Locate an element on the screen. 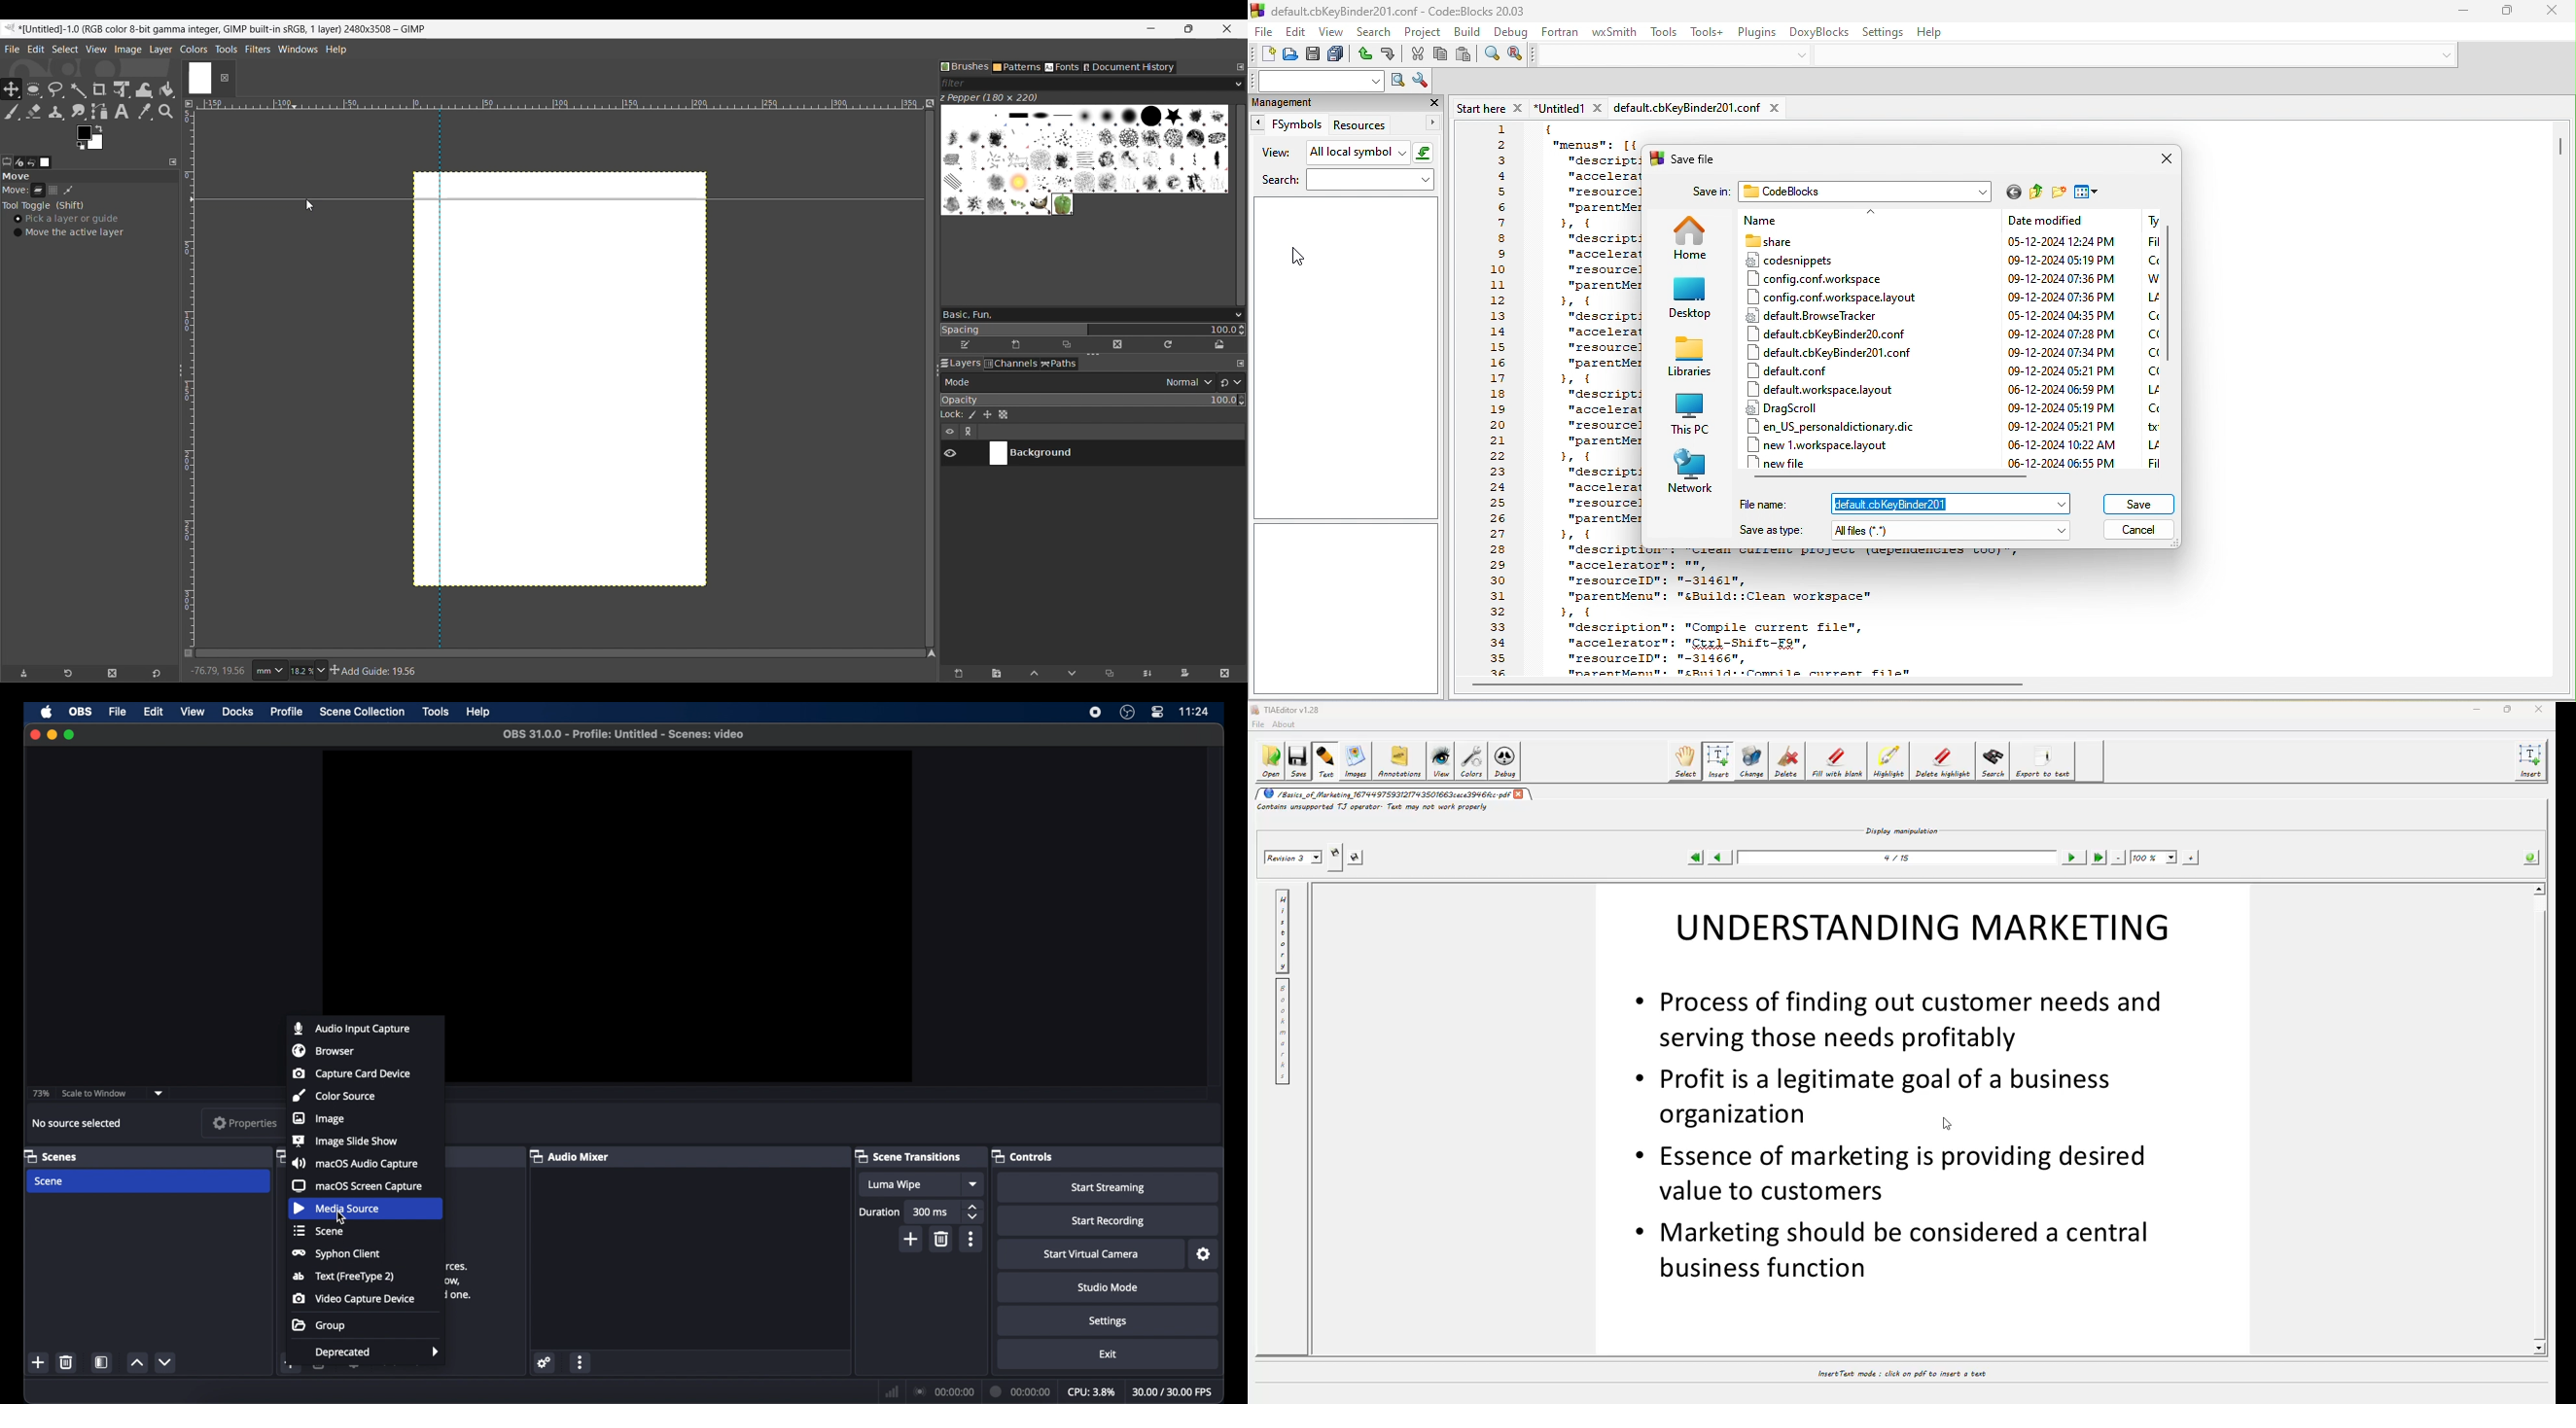 This screenshot has width=2576, height=1428. minimize/restore is located at coordinates (2508, 13).